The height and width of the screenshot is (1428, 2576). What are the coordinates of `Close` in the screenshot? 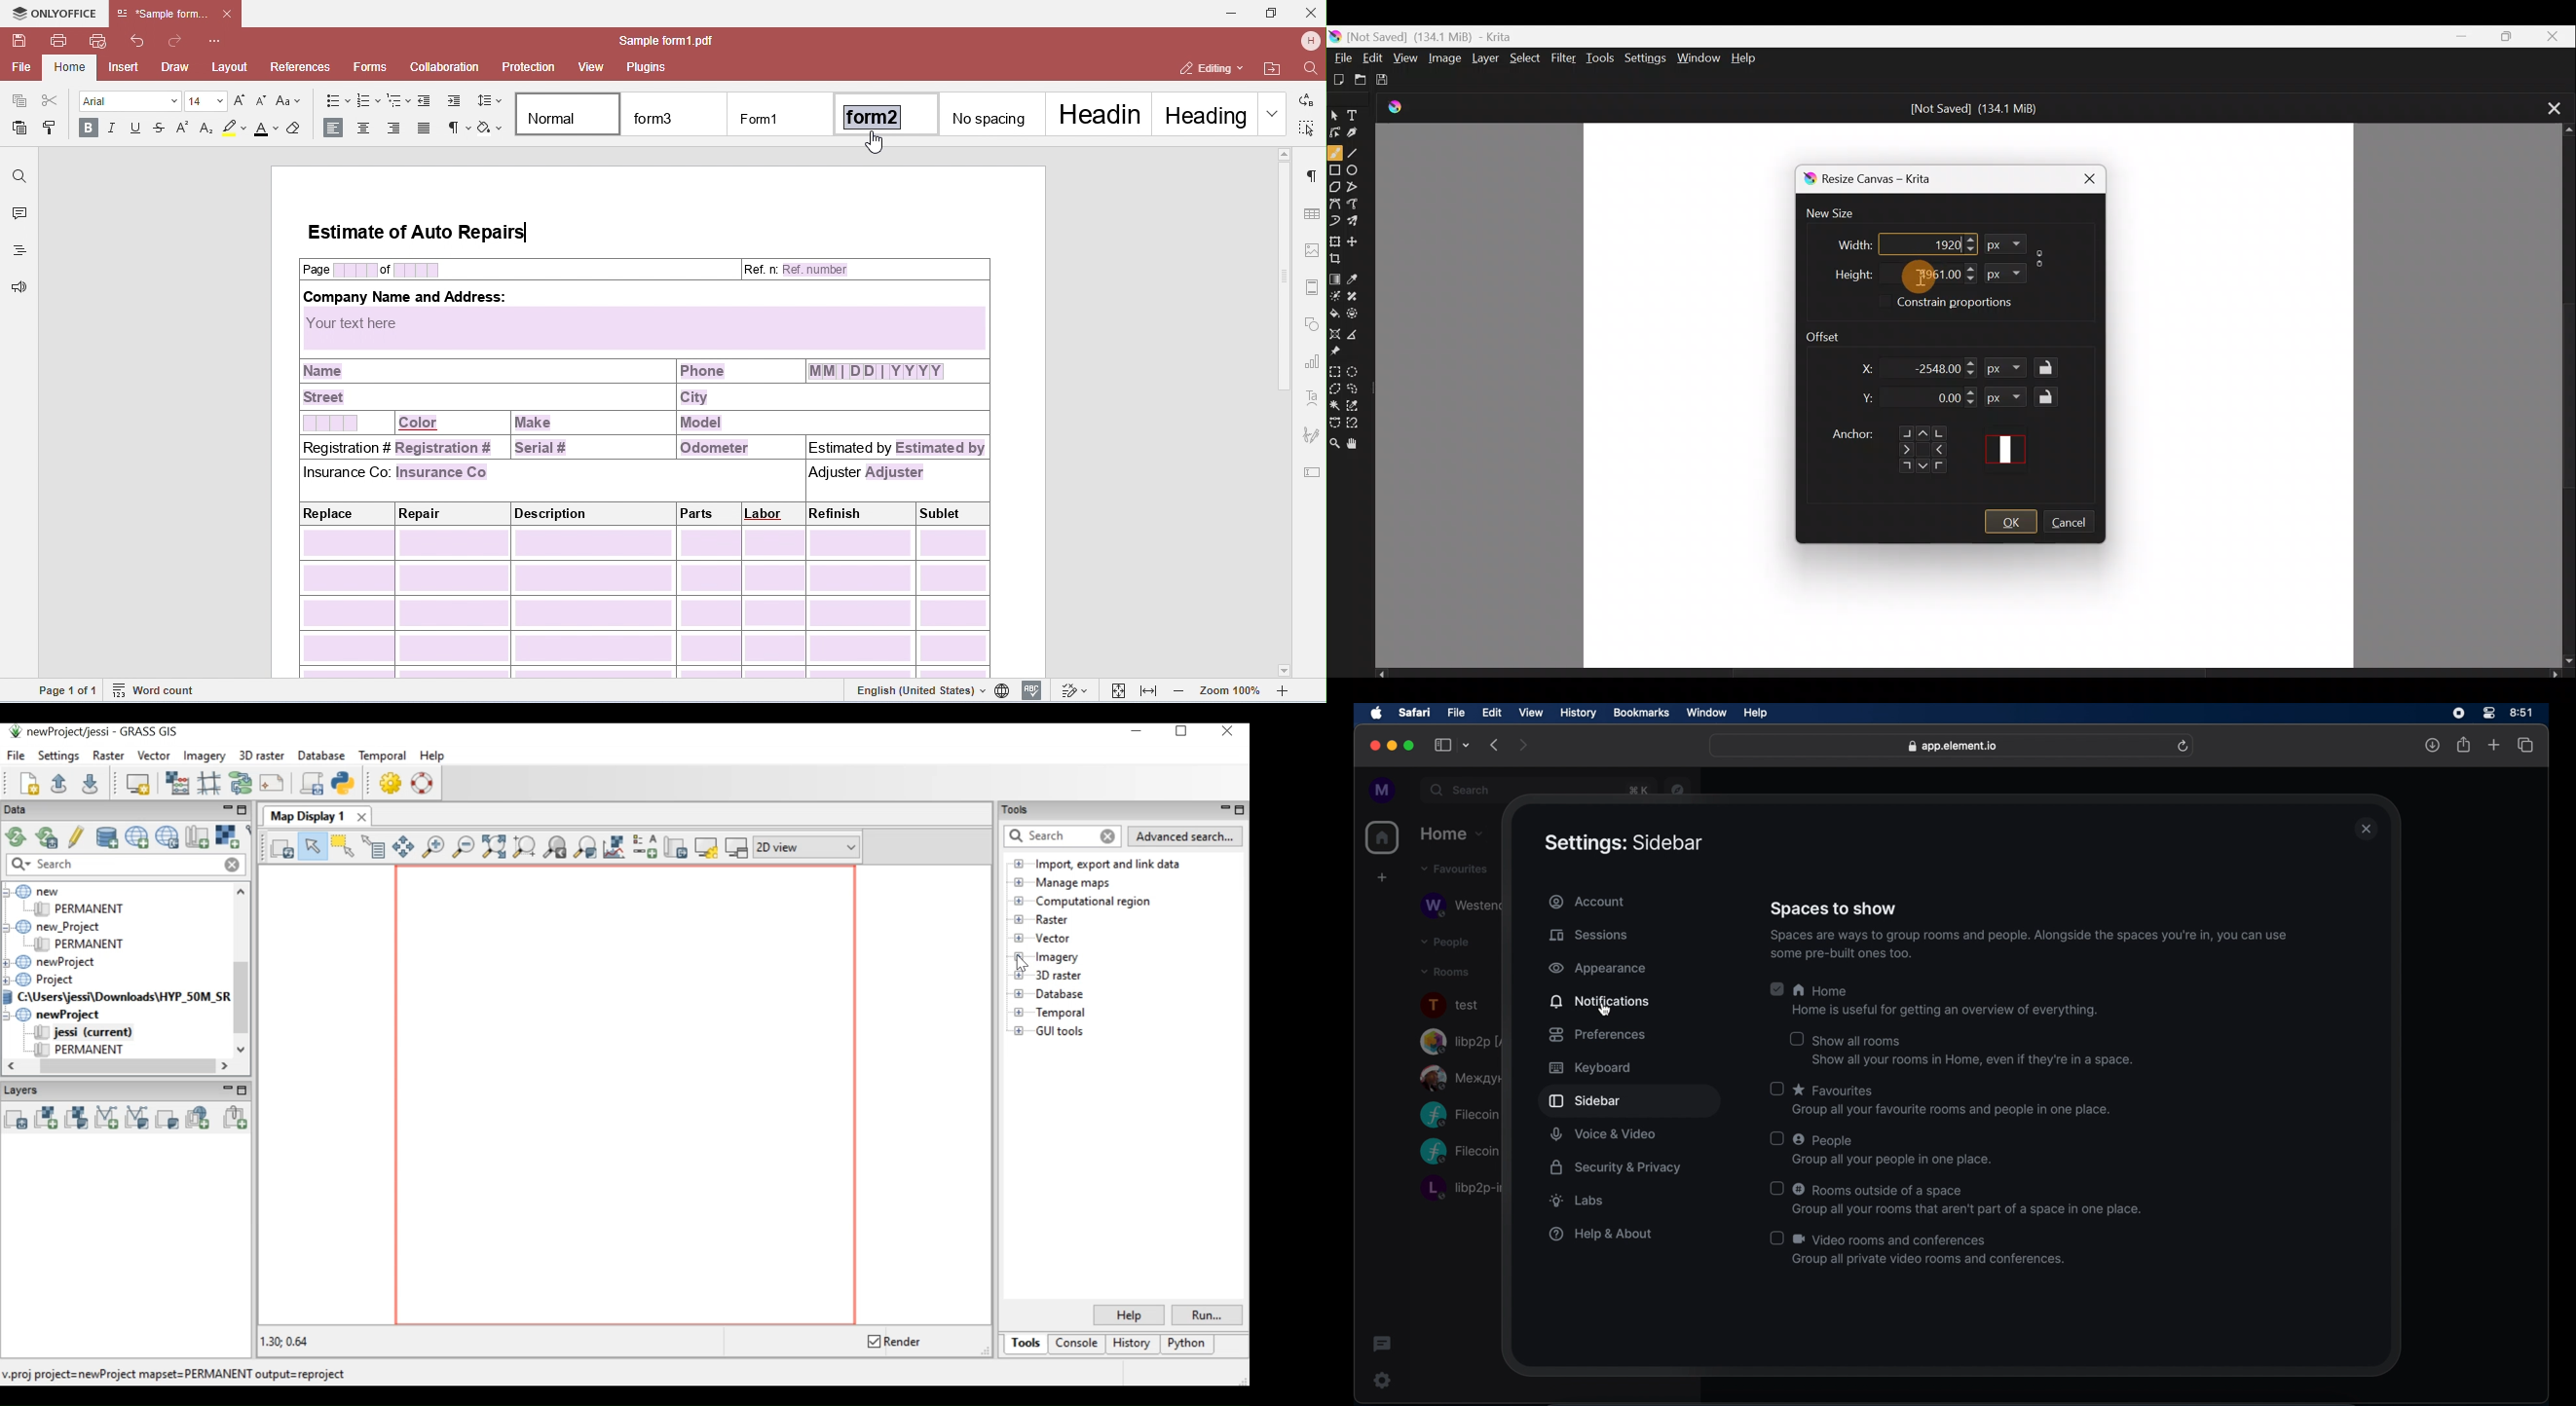 It's located at (2083, 177).